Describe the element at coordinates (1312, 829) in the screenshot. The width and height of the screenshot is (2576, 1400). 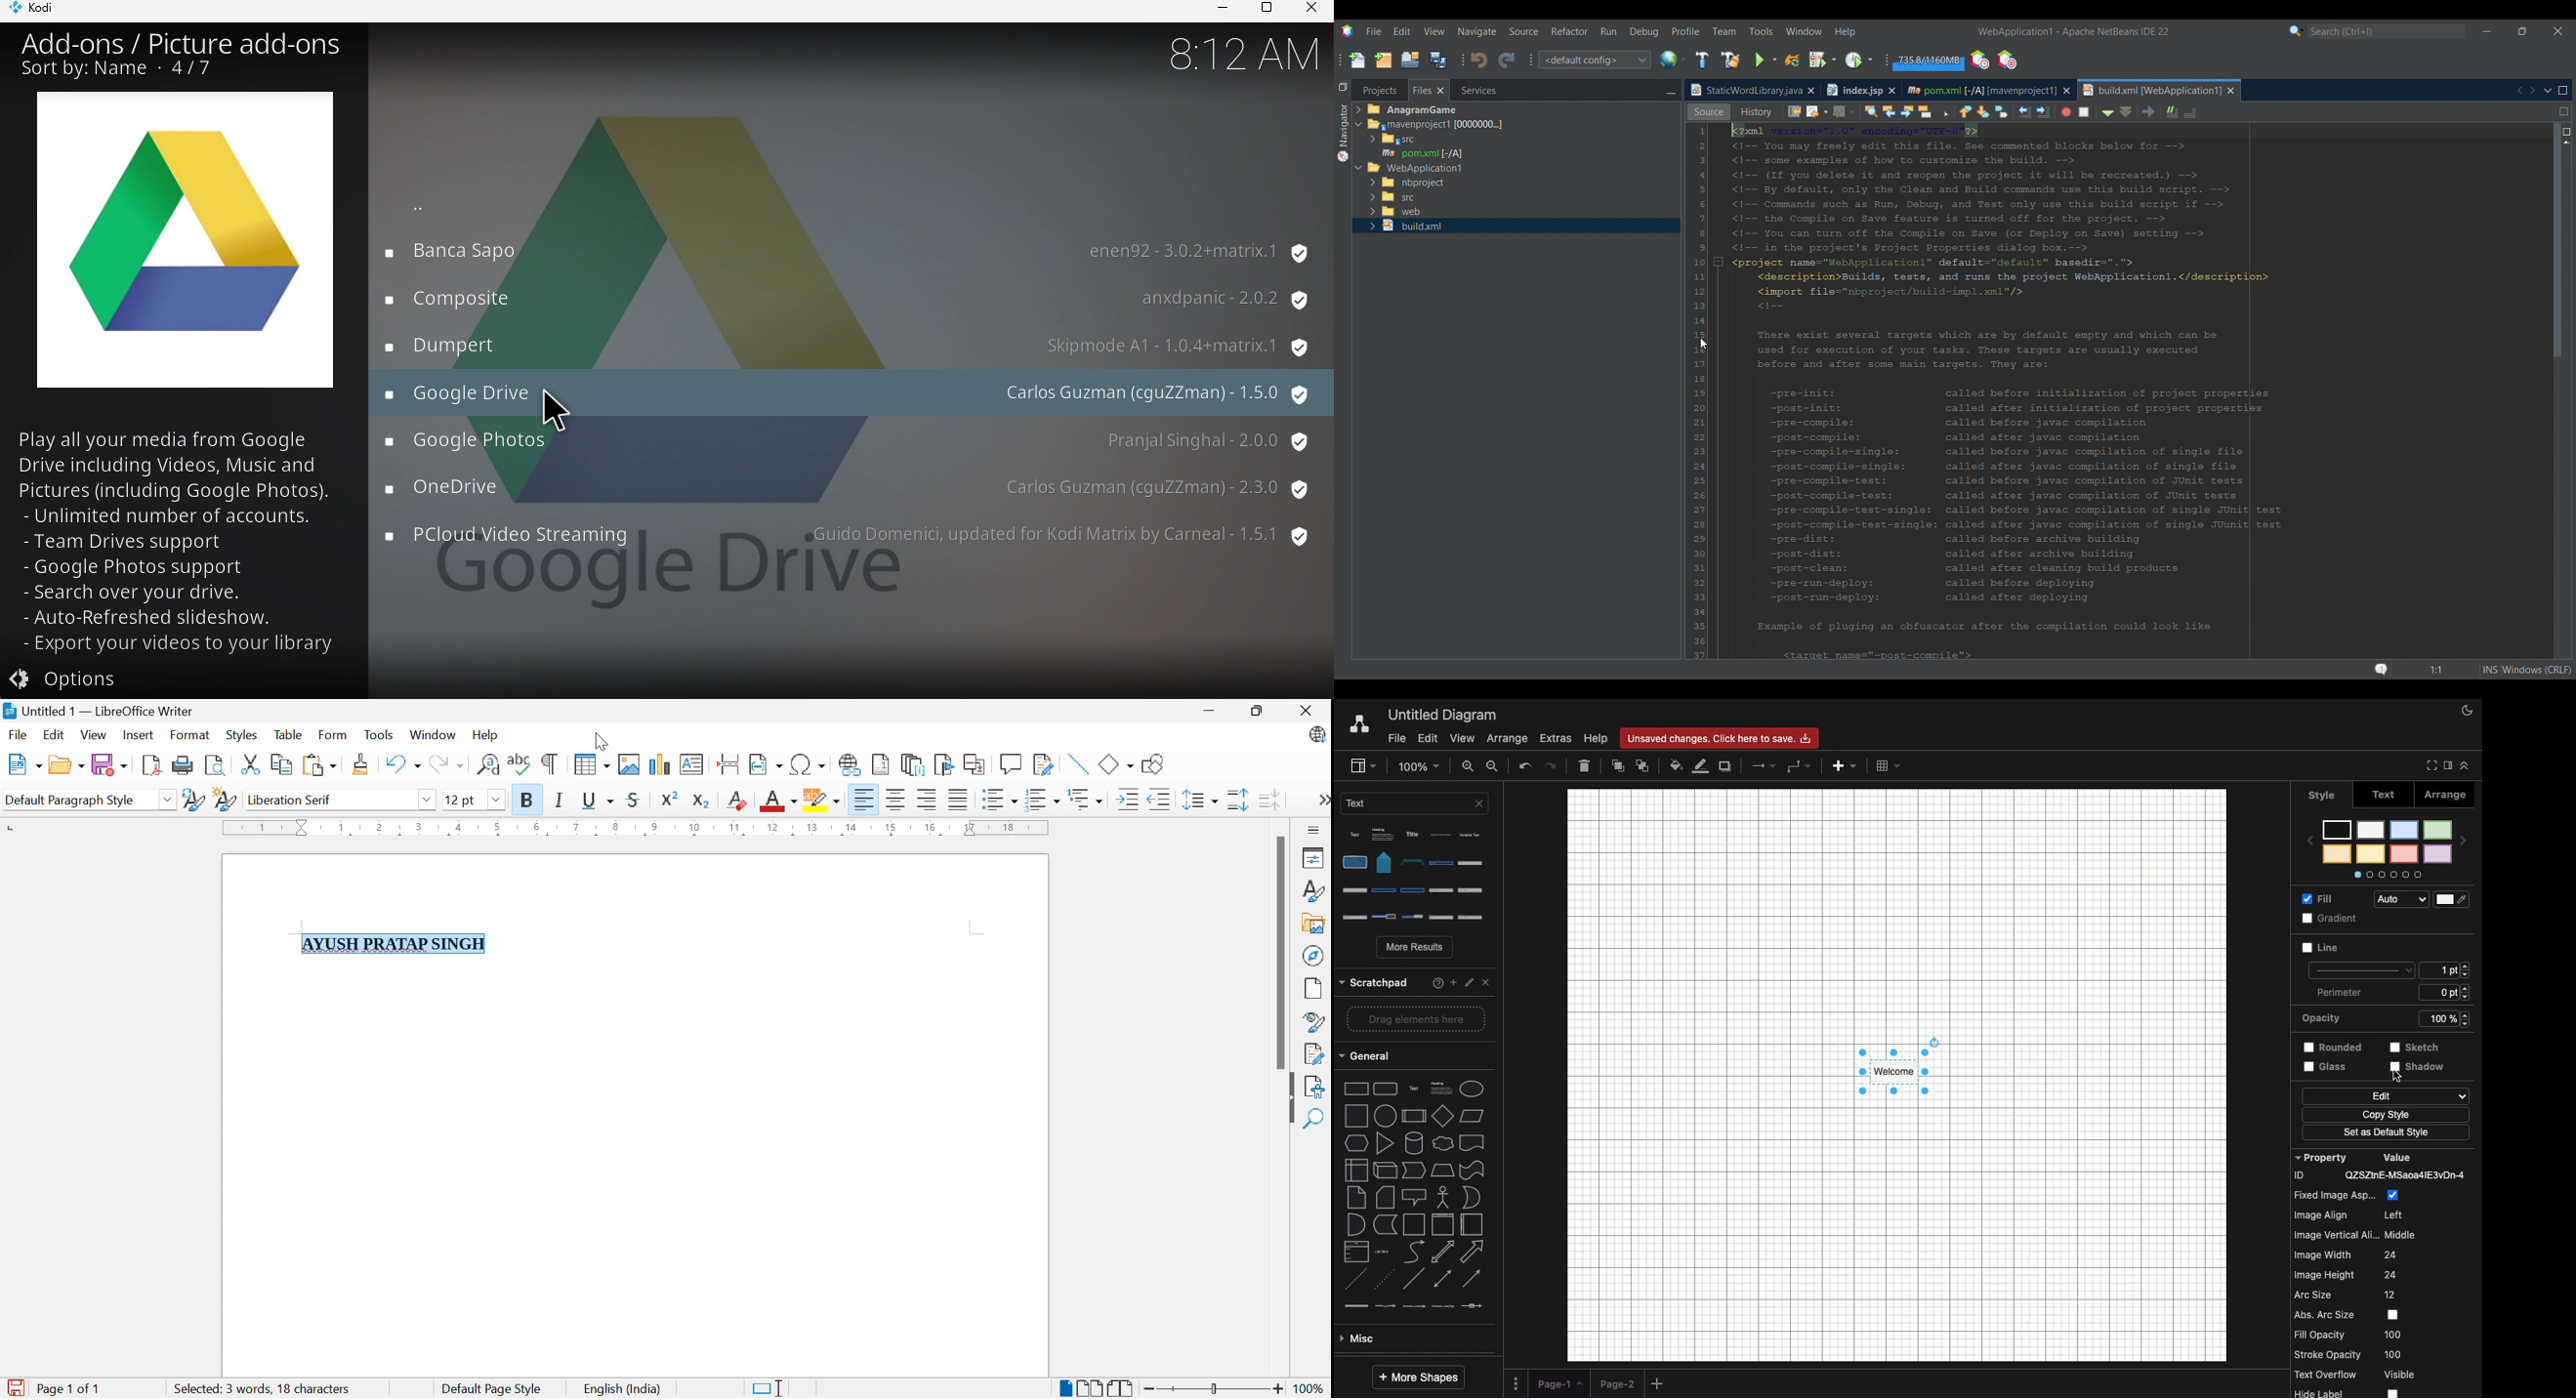
I see `Sidebar Settings` at that location.